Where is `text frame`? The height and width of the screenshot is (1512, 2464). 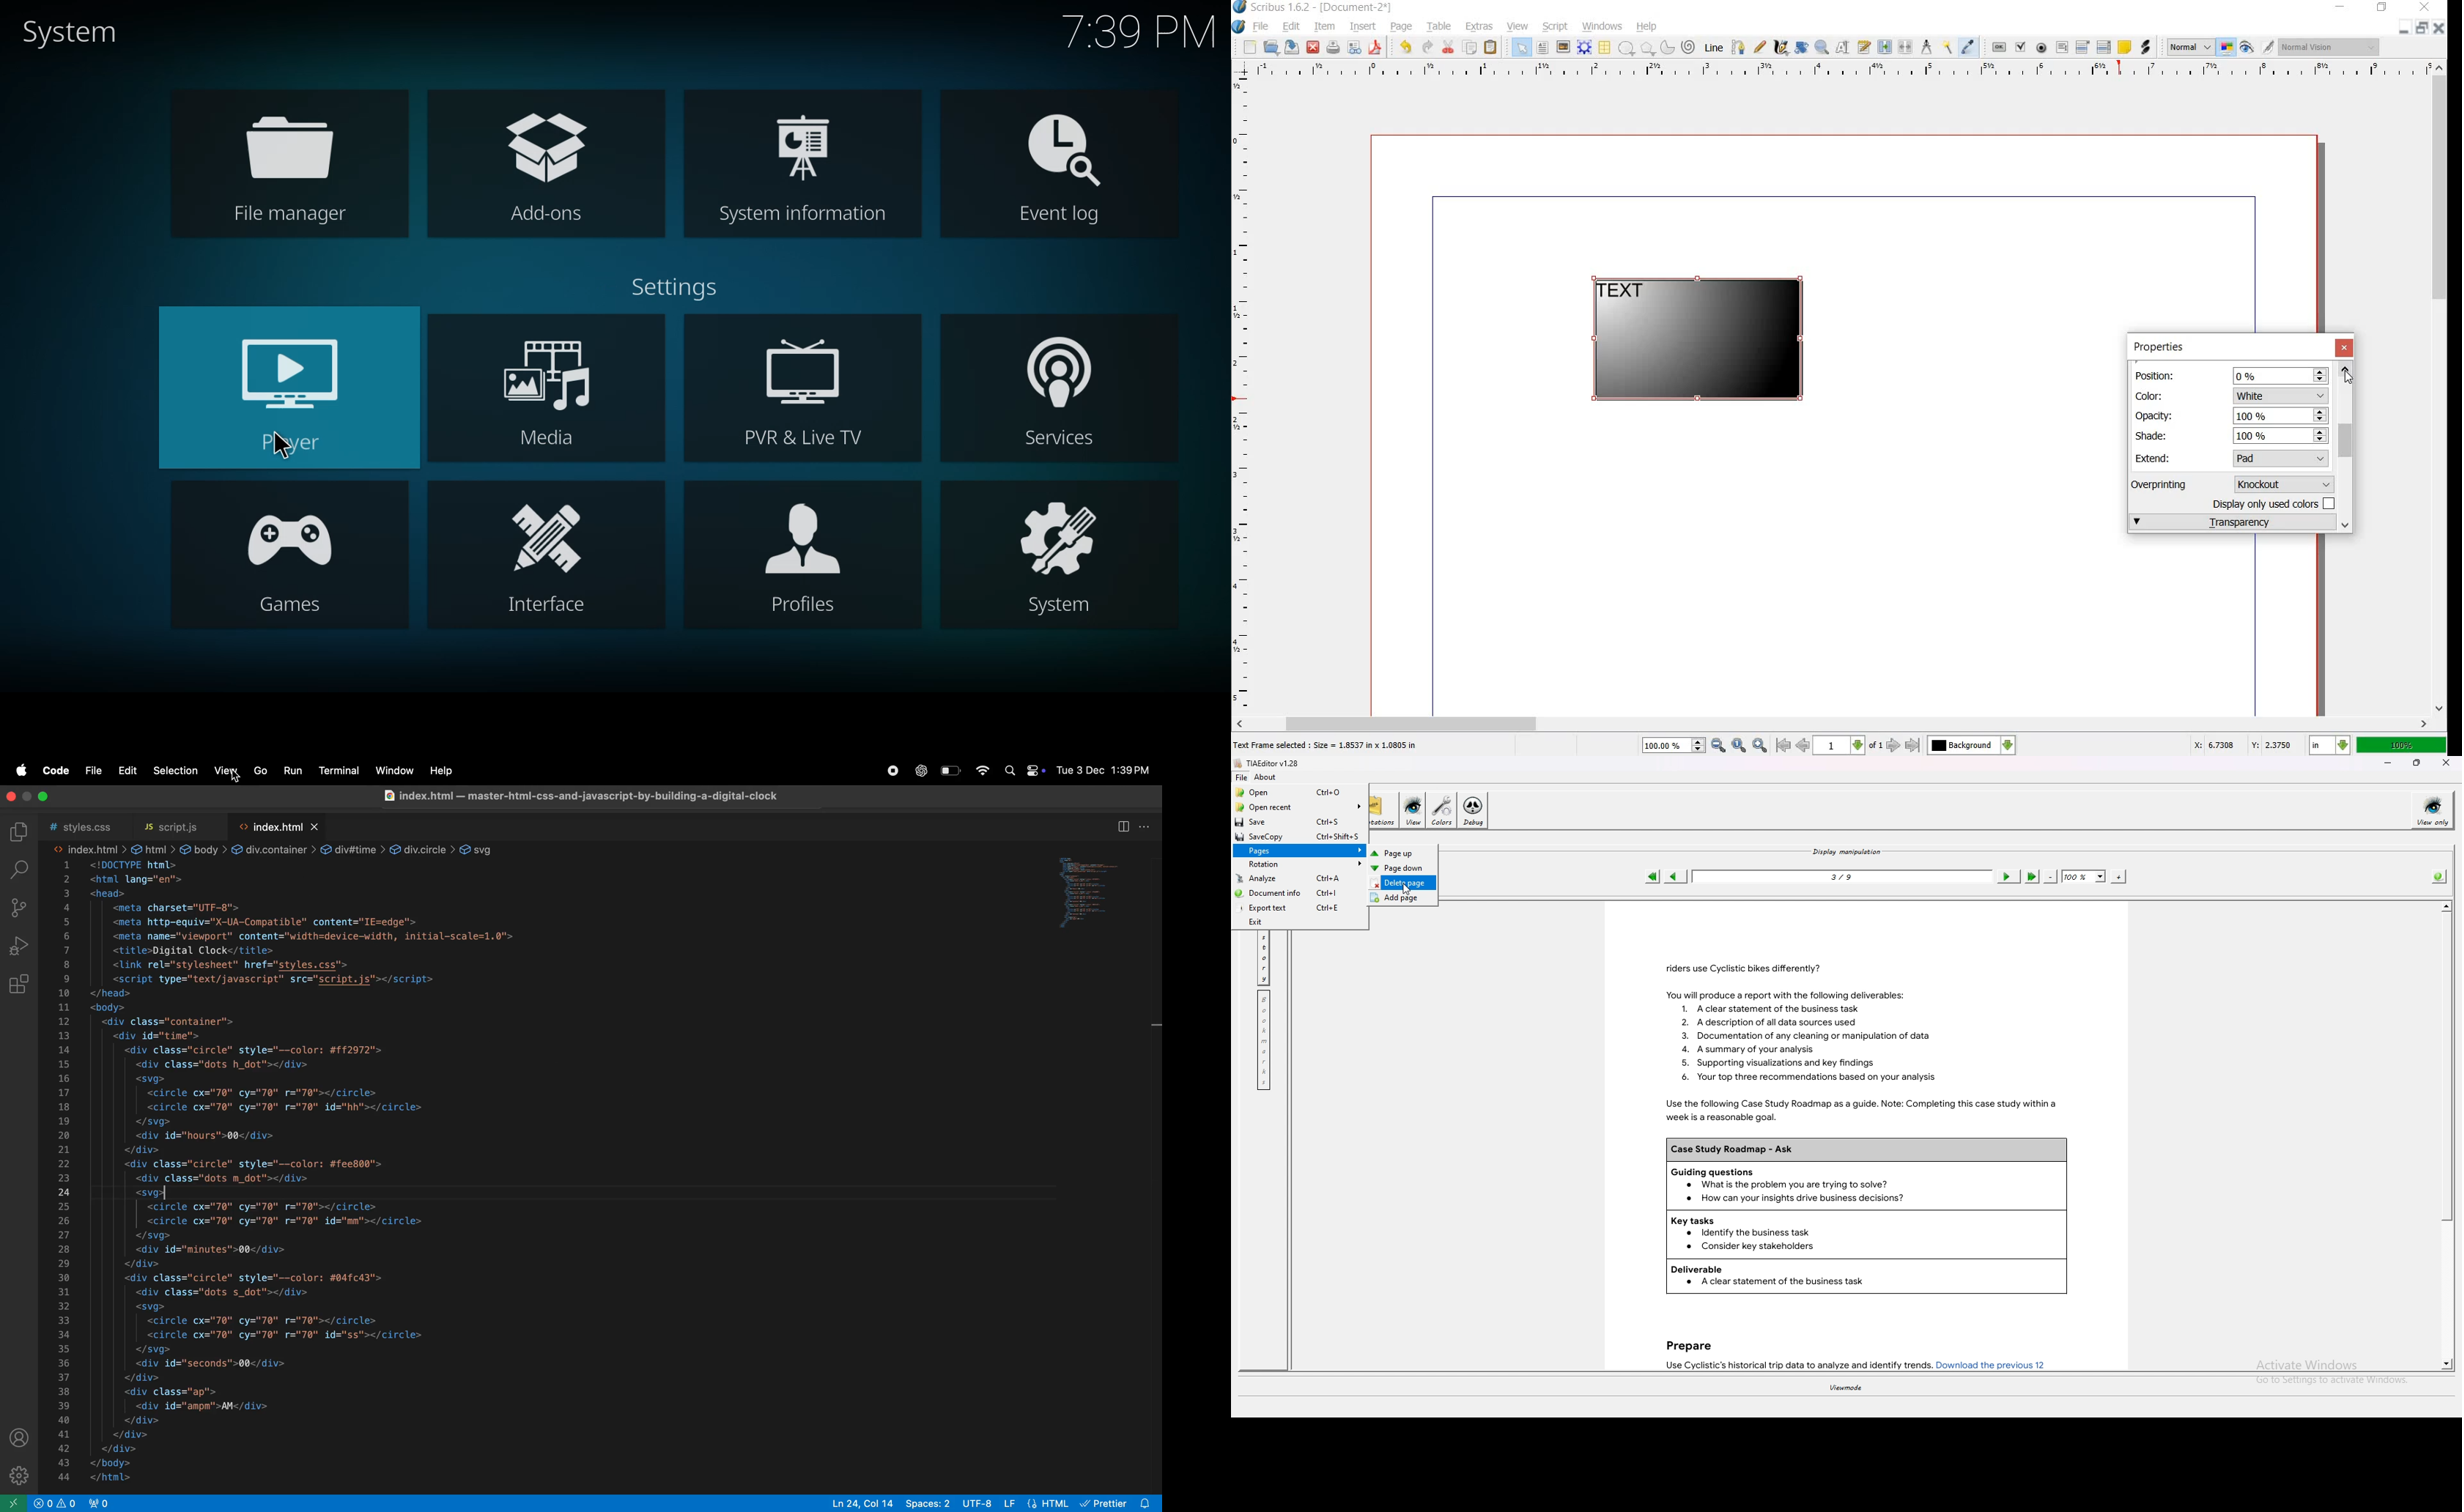 text frame is located at coordinates (1542, 48).